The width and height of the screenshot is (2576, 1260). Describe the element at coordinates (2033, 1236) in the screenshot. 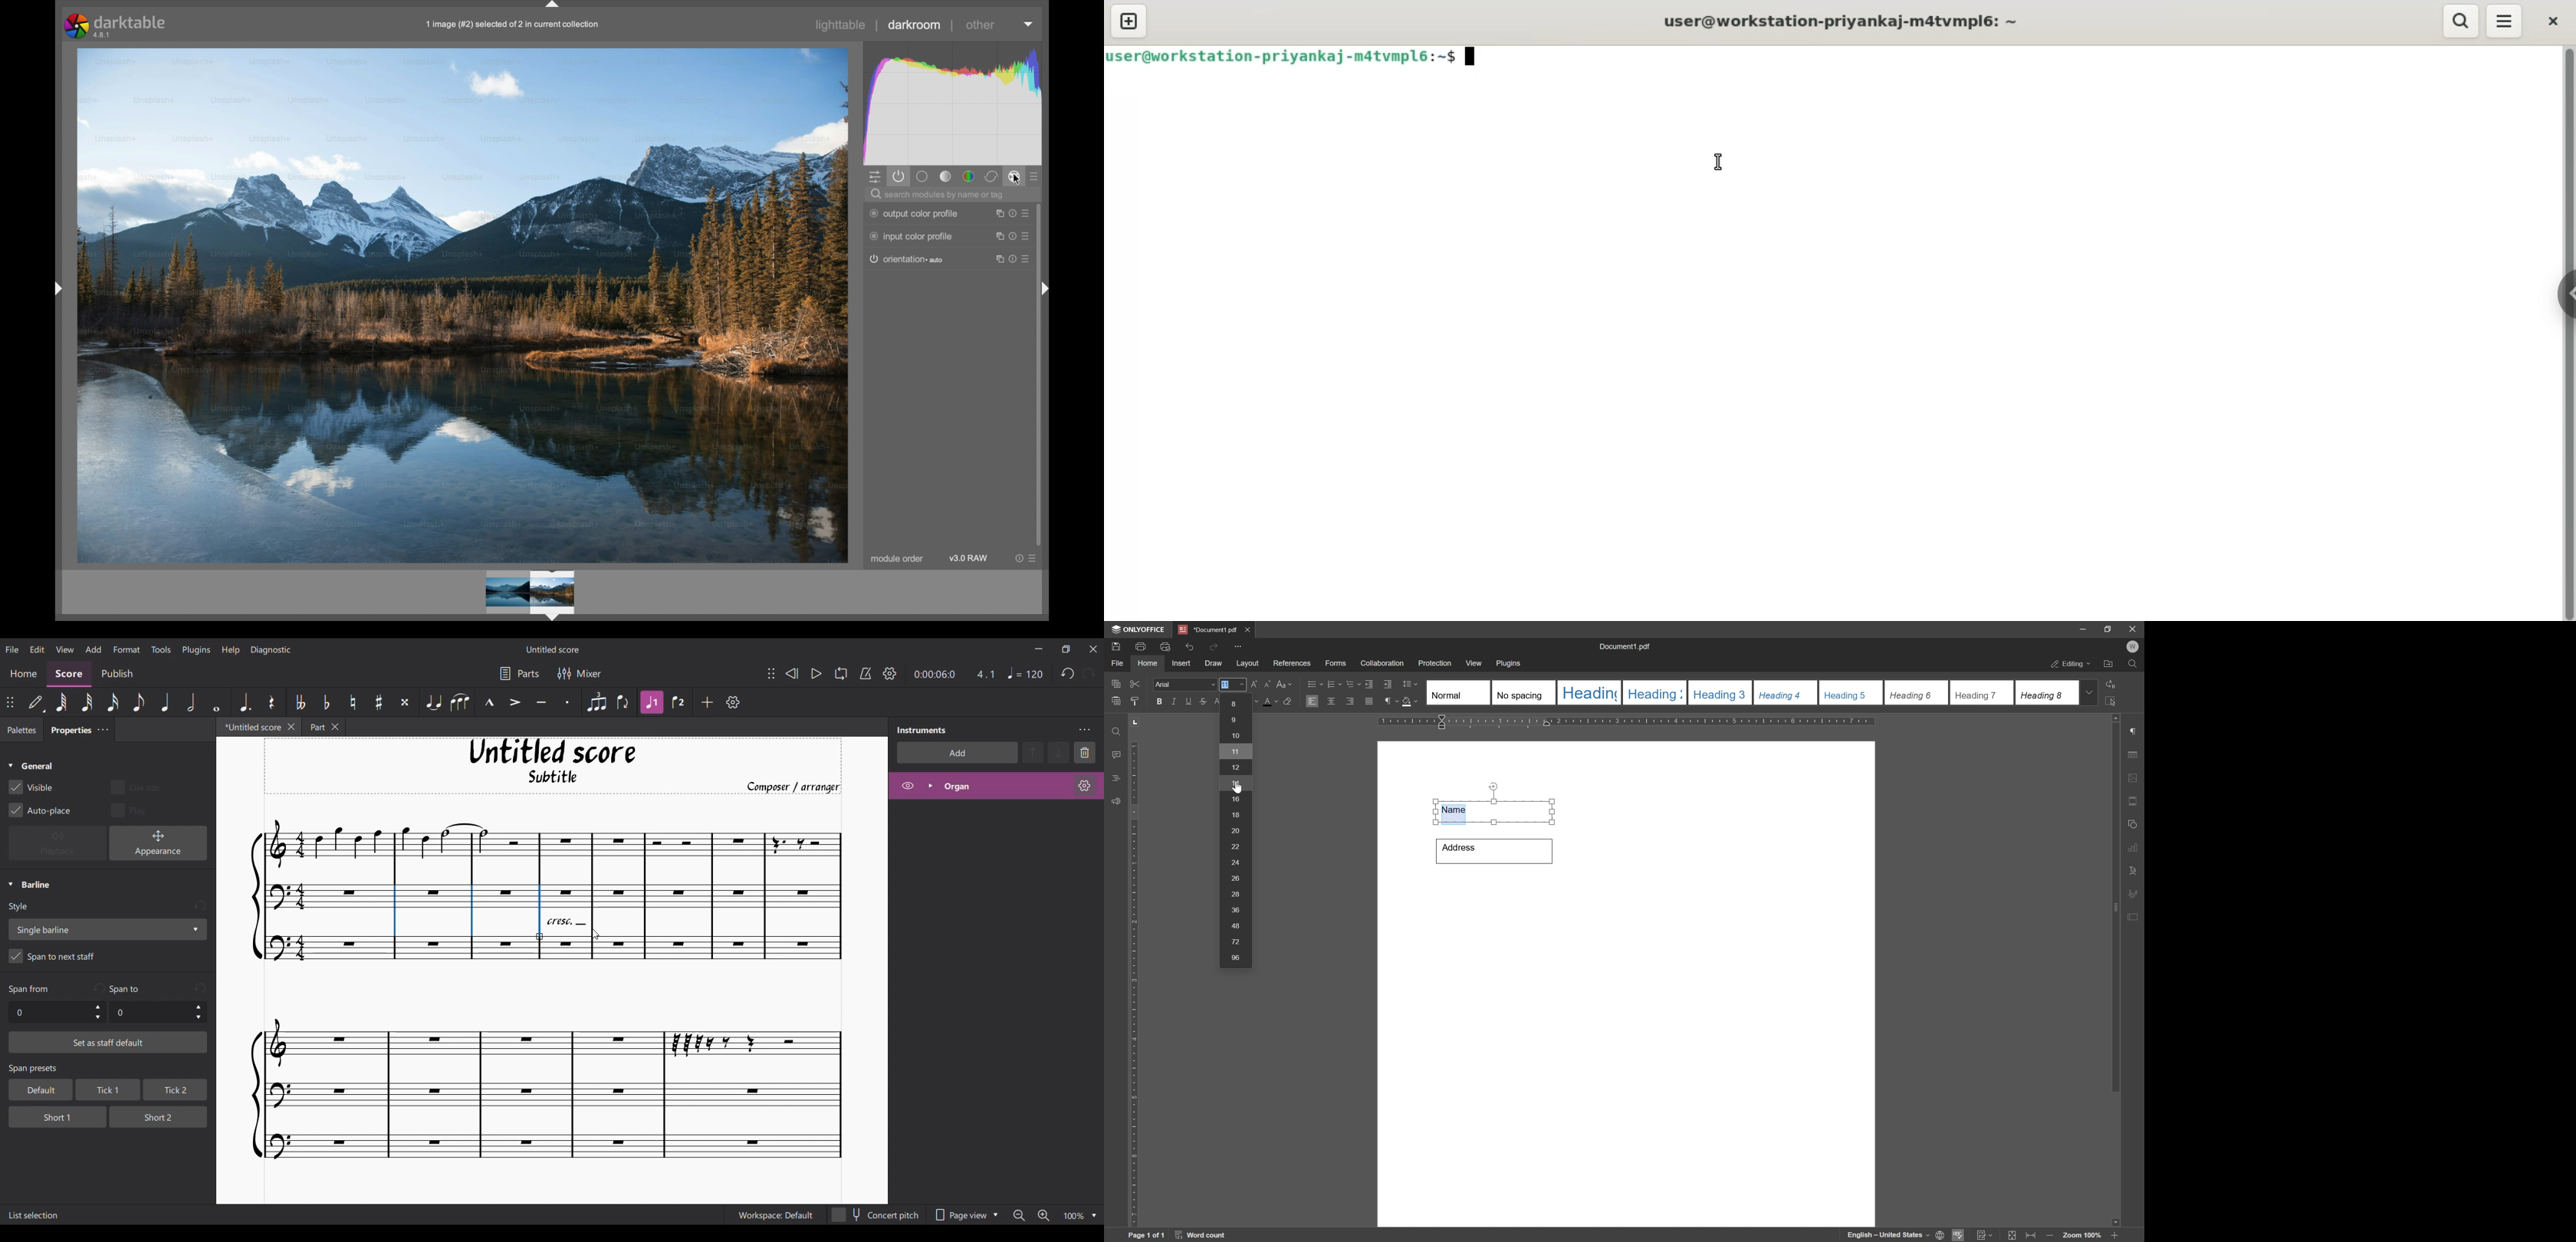

I see `fit to width` at that location.